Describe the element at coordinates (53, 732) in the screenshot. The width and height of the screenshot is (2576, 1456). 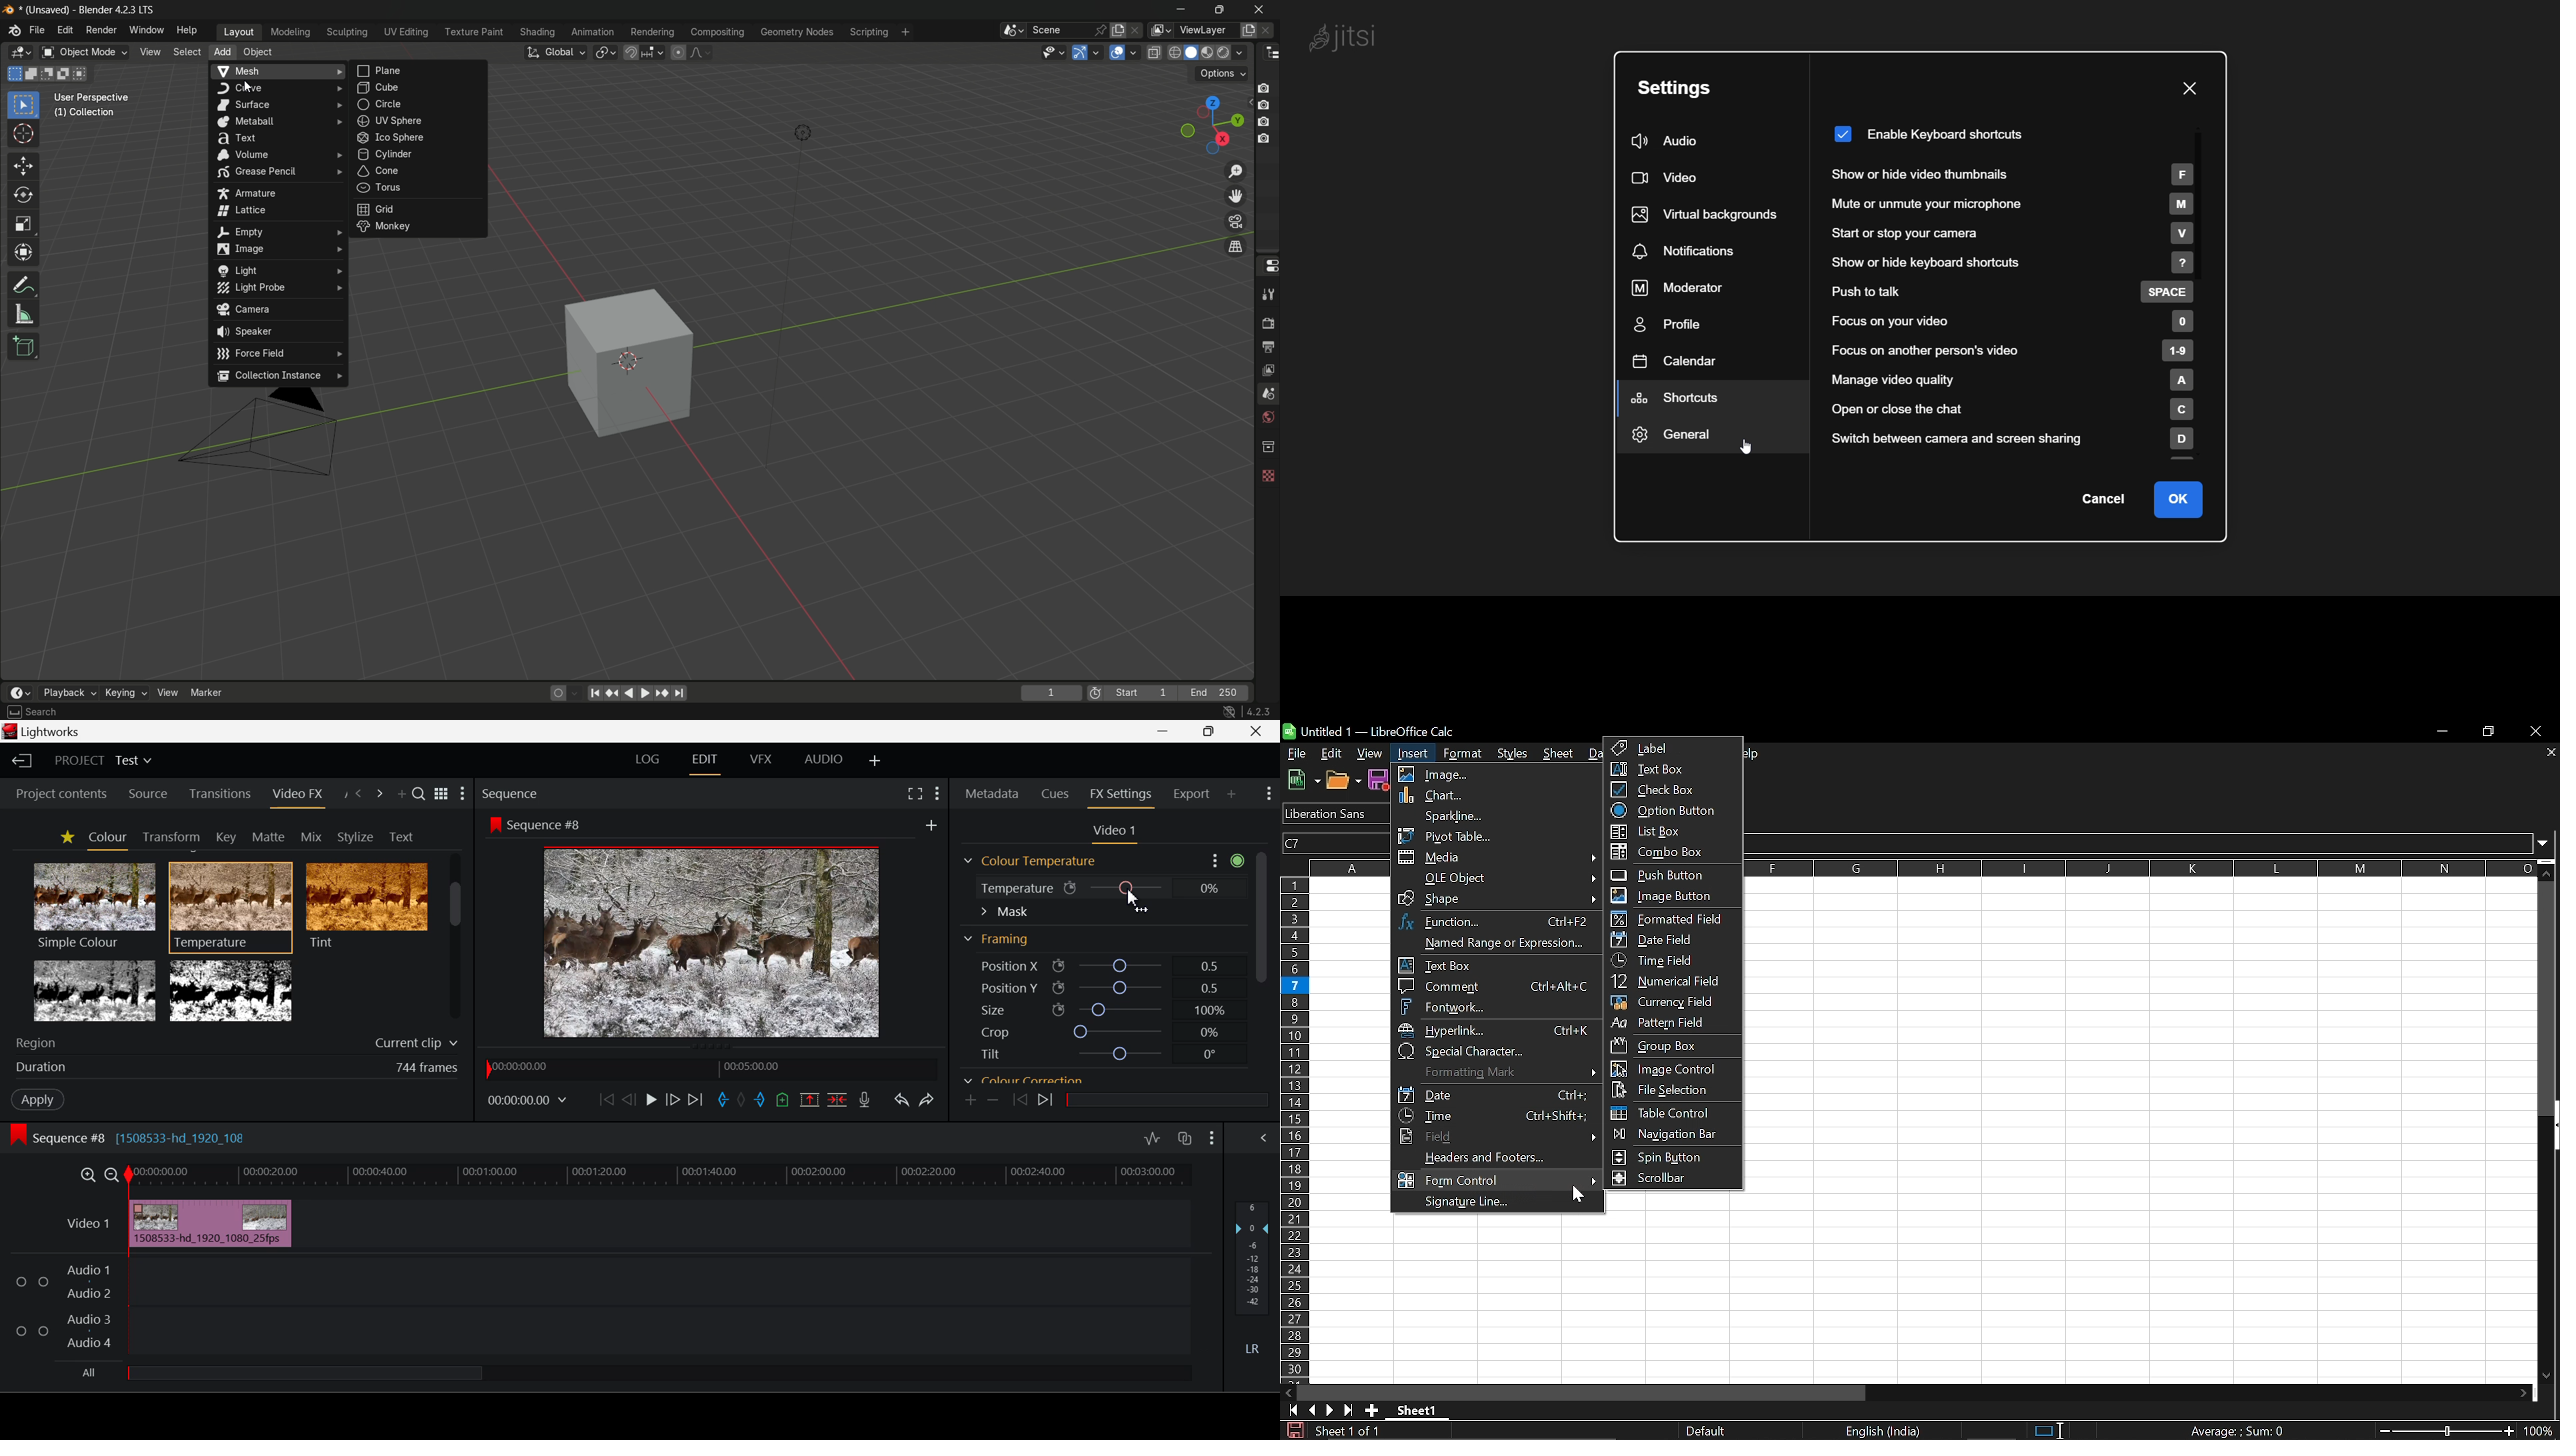
I see `Lightworks` at that location.